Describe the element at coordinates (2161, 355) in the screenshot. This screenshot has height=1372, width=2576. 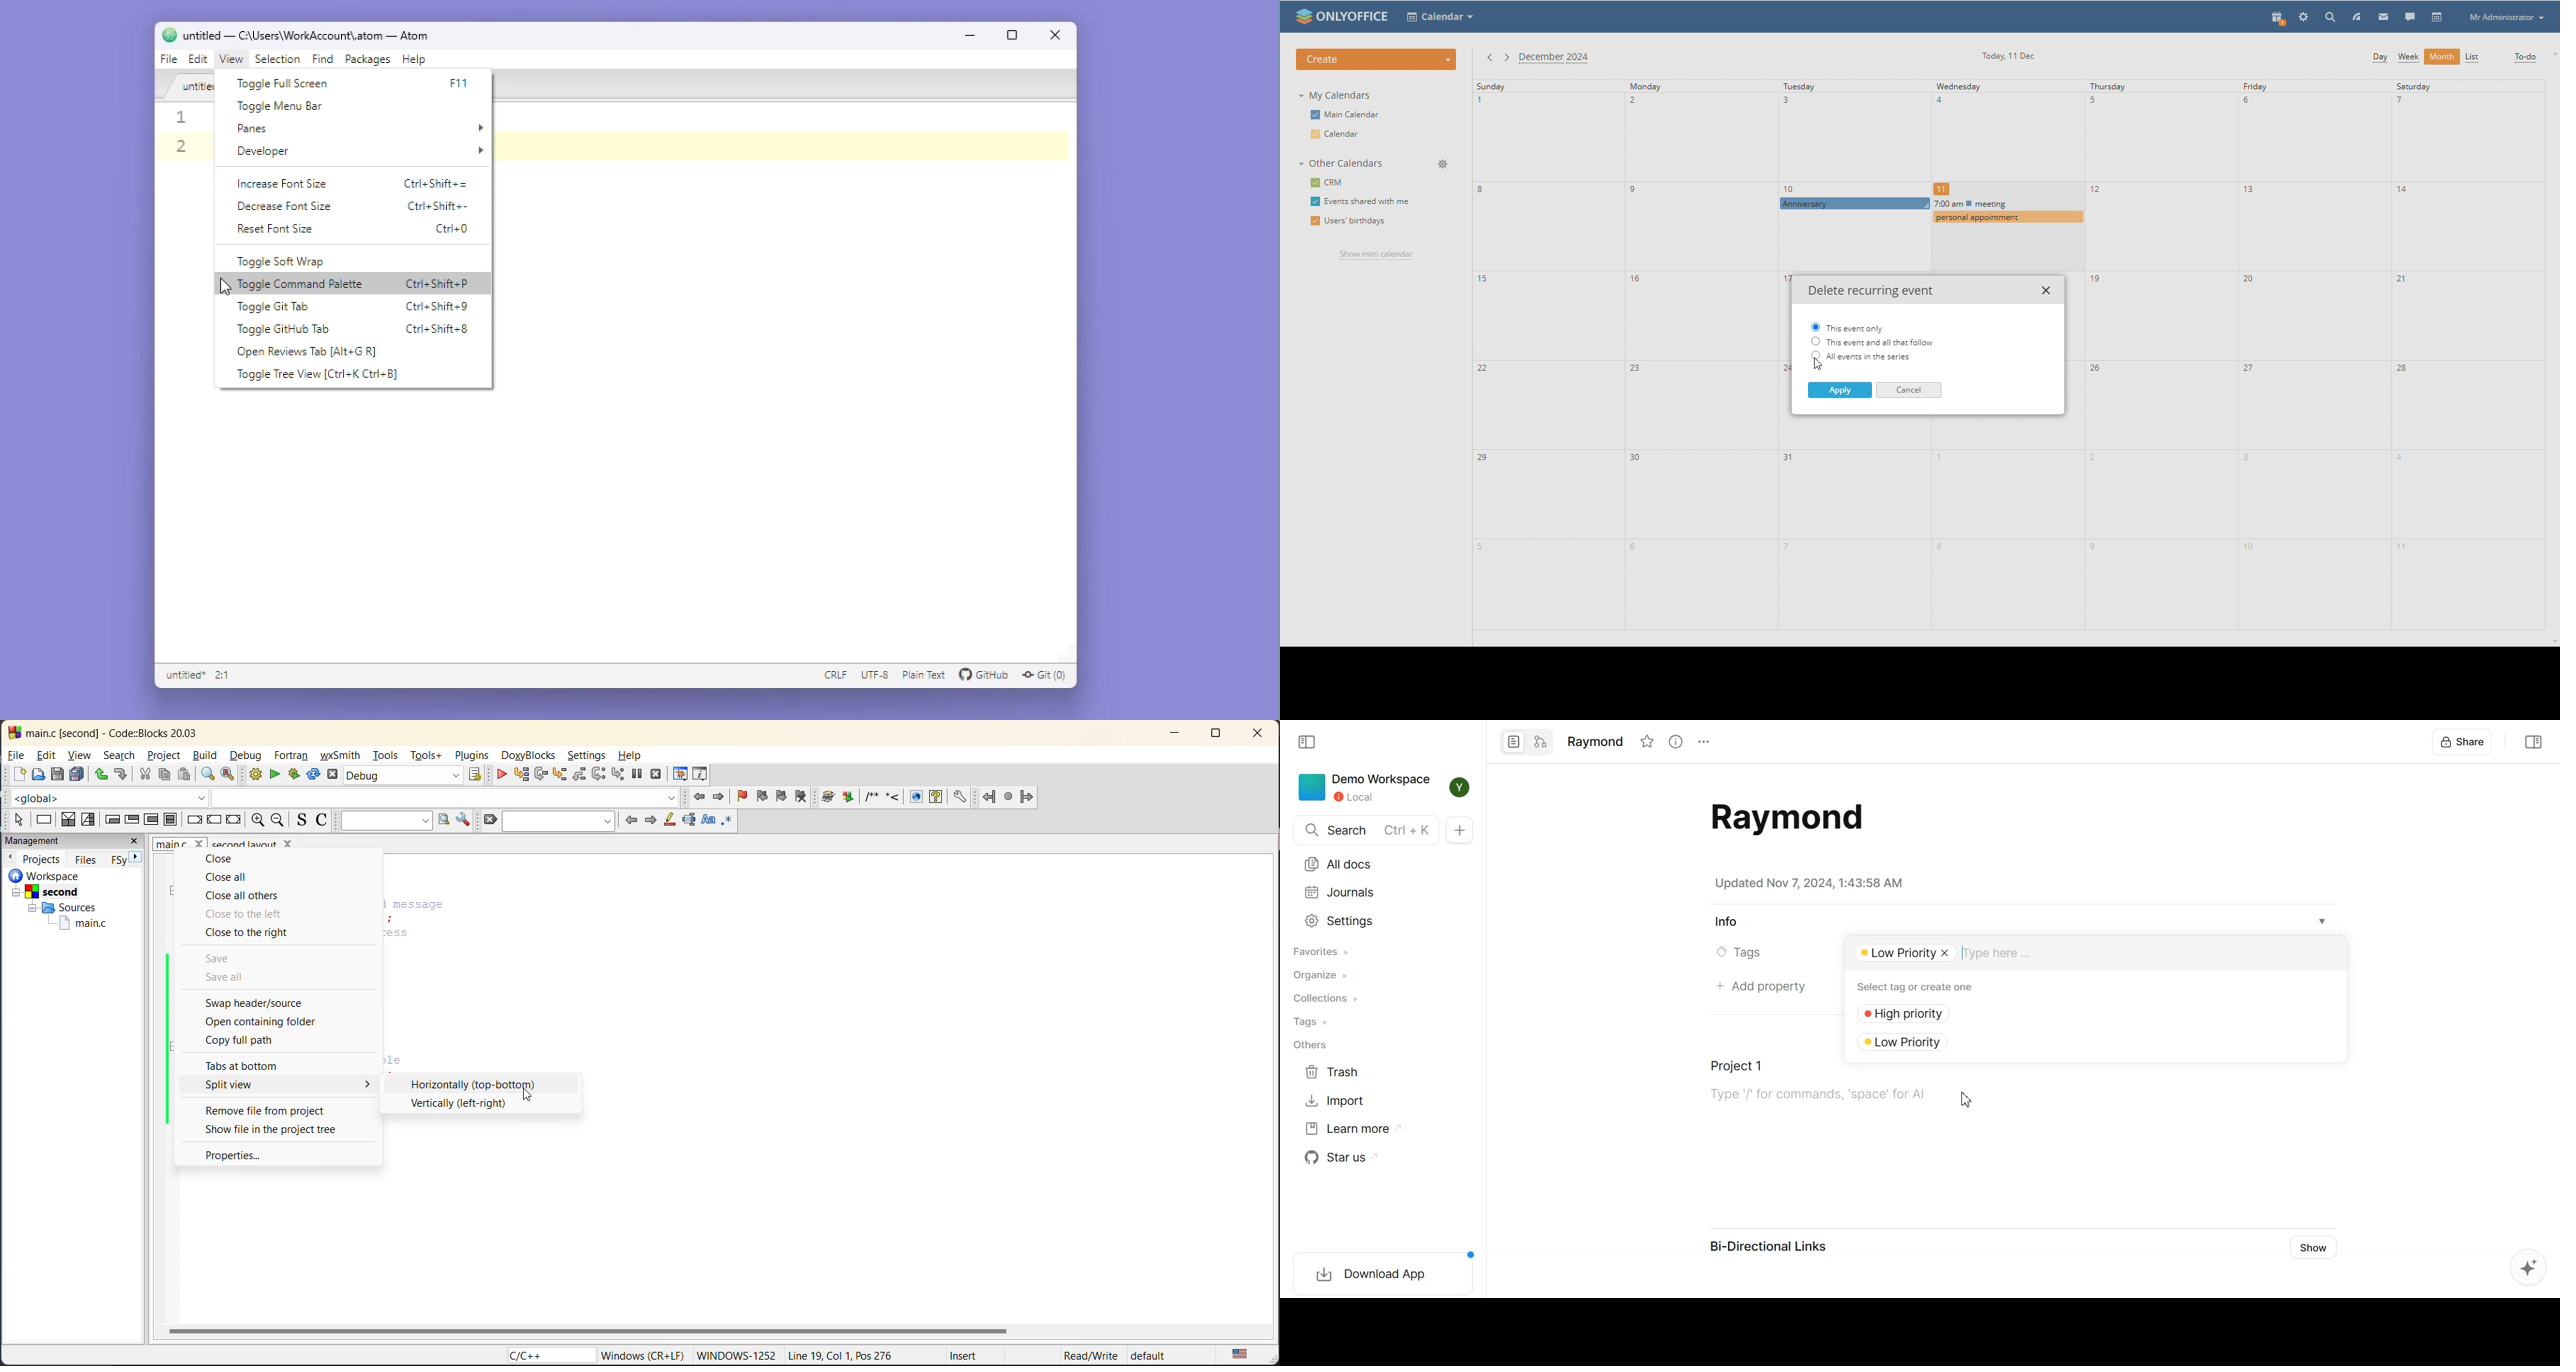
I see `thursday` at that location.